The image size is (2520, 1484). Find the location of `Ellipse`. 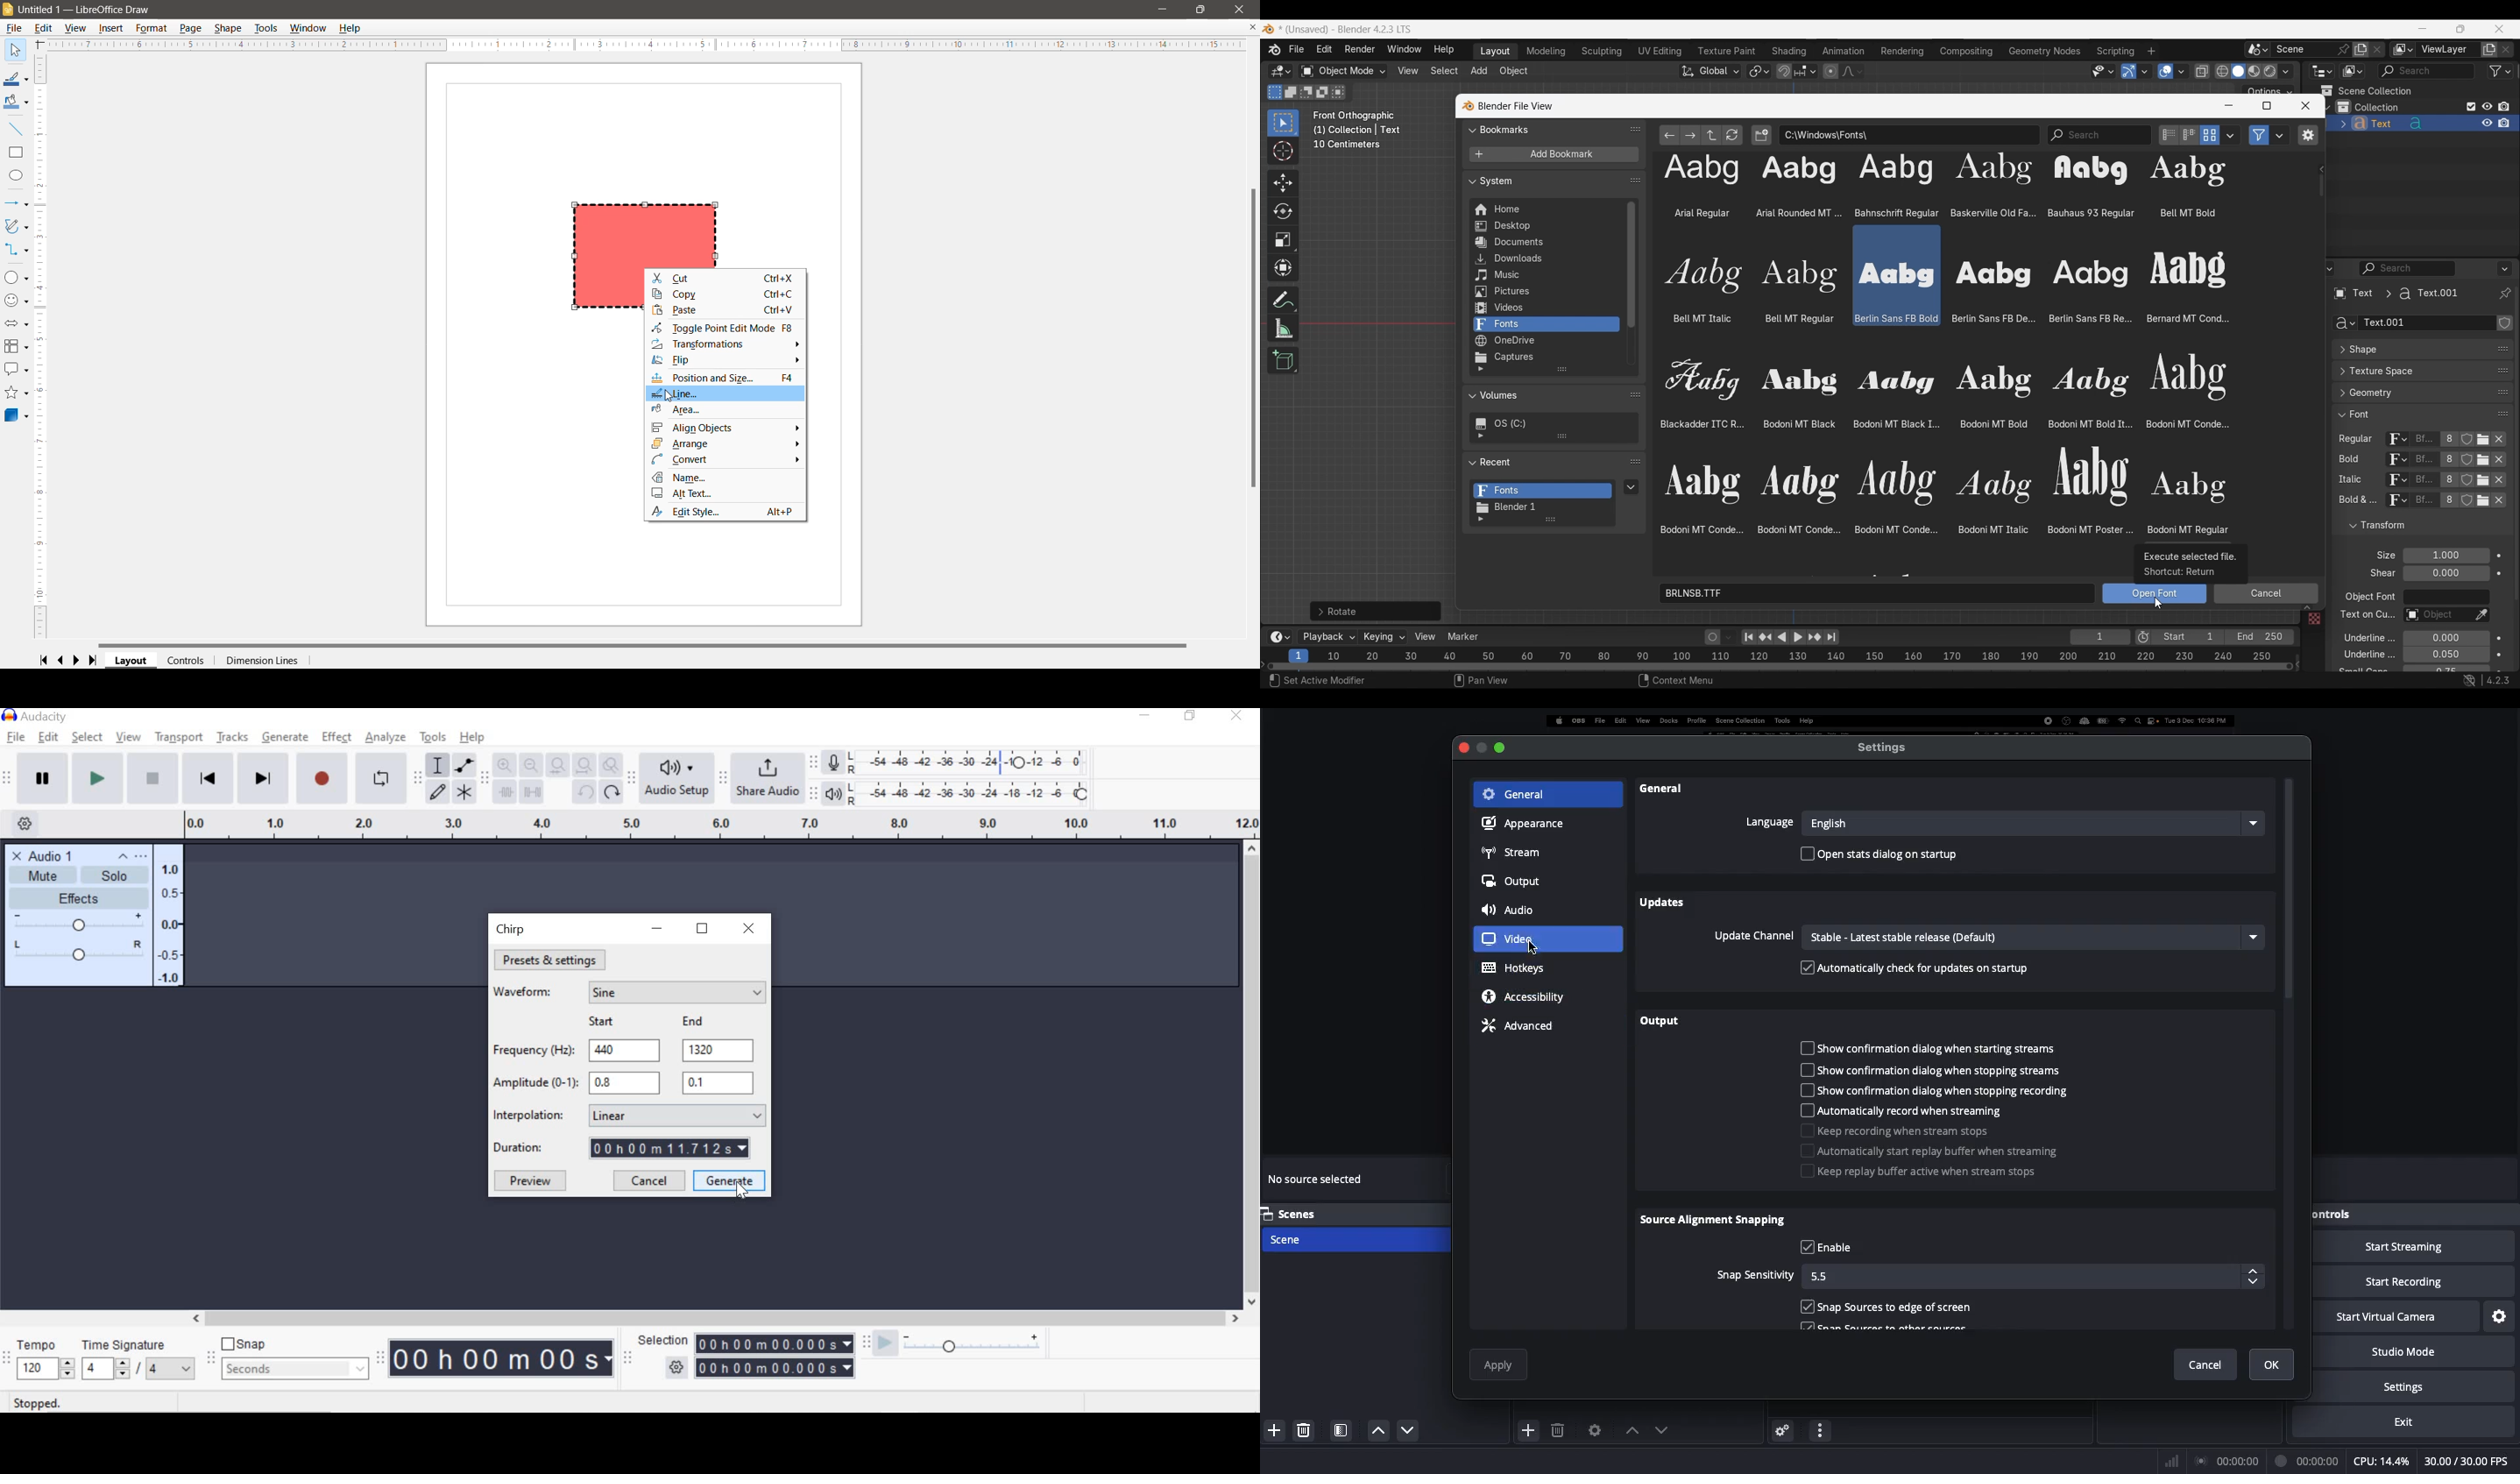

Ellipse is located at coordinates (16, 175).